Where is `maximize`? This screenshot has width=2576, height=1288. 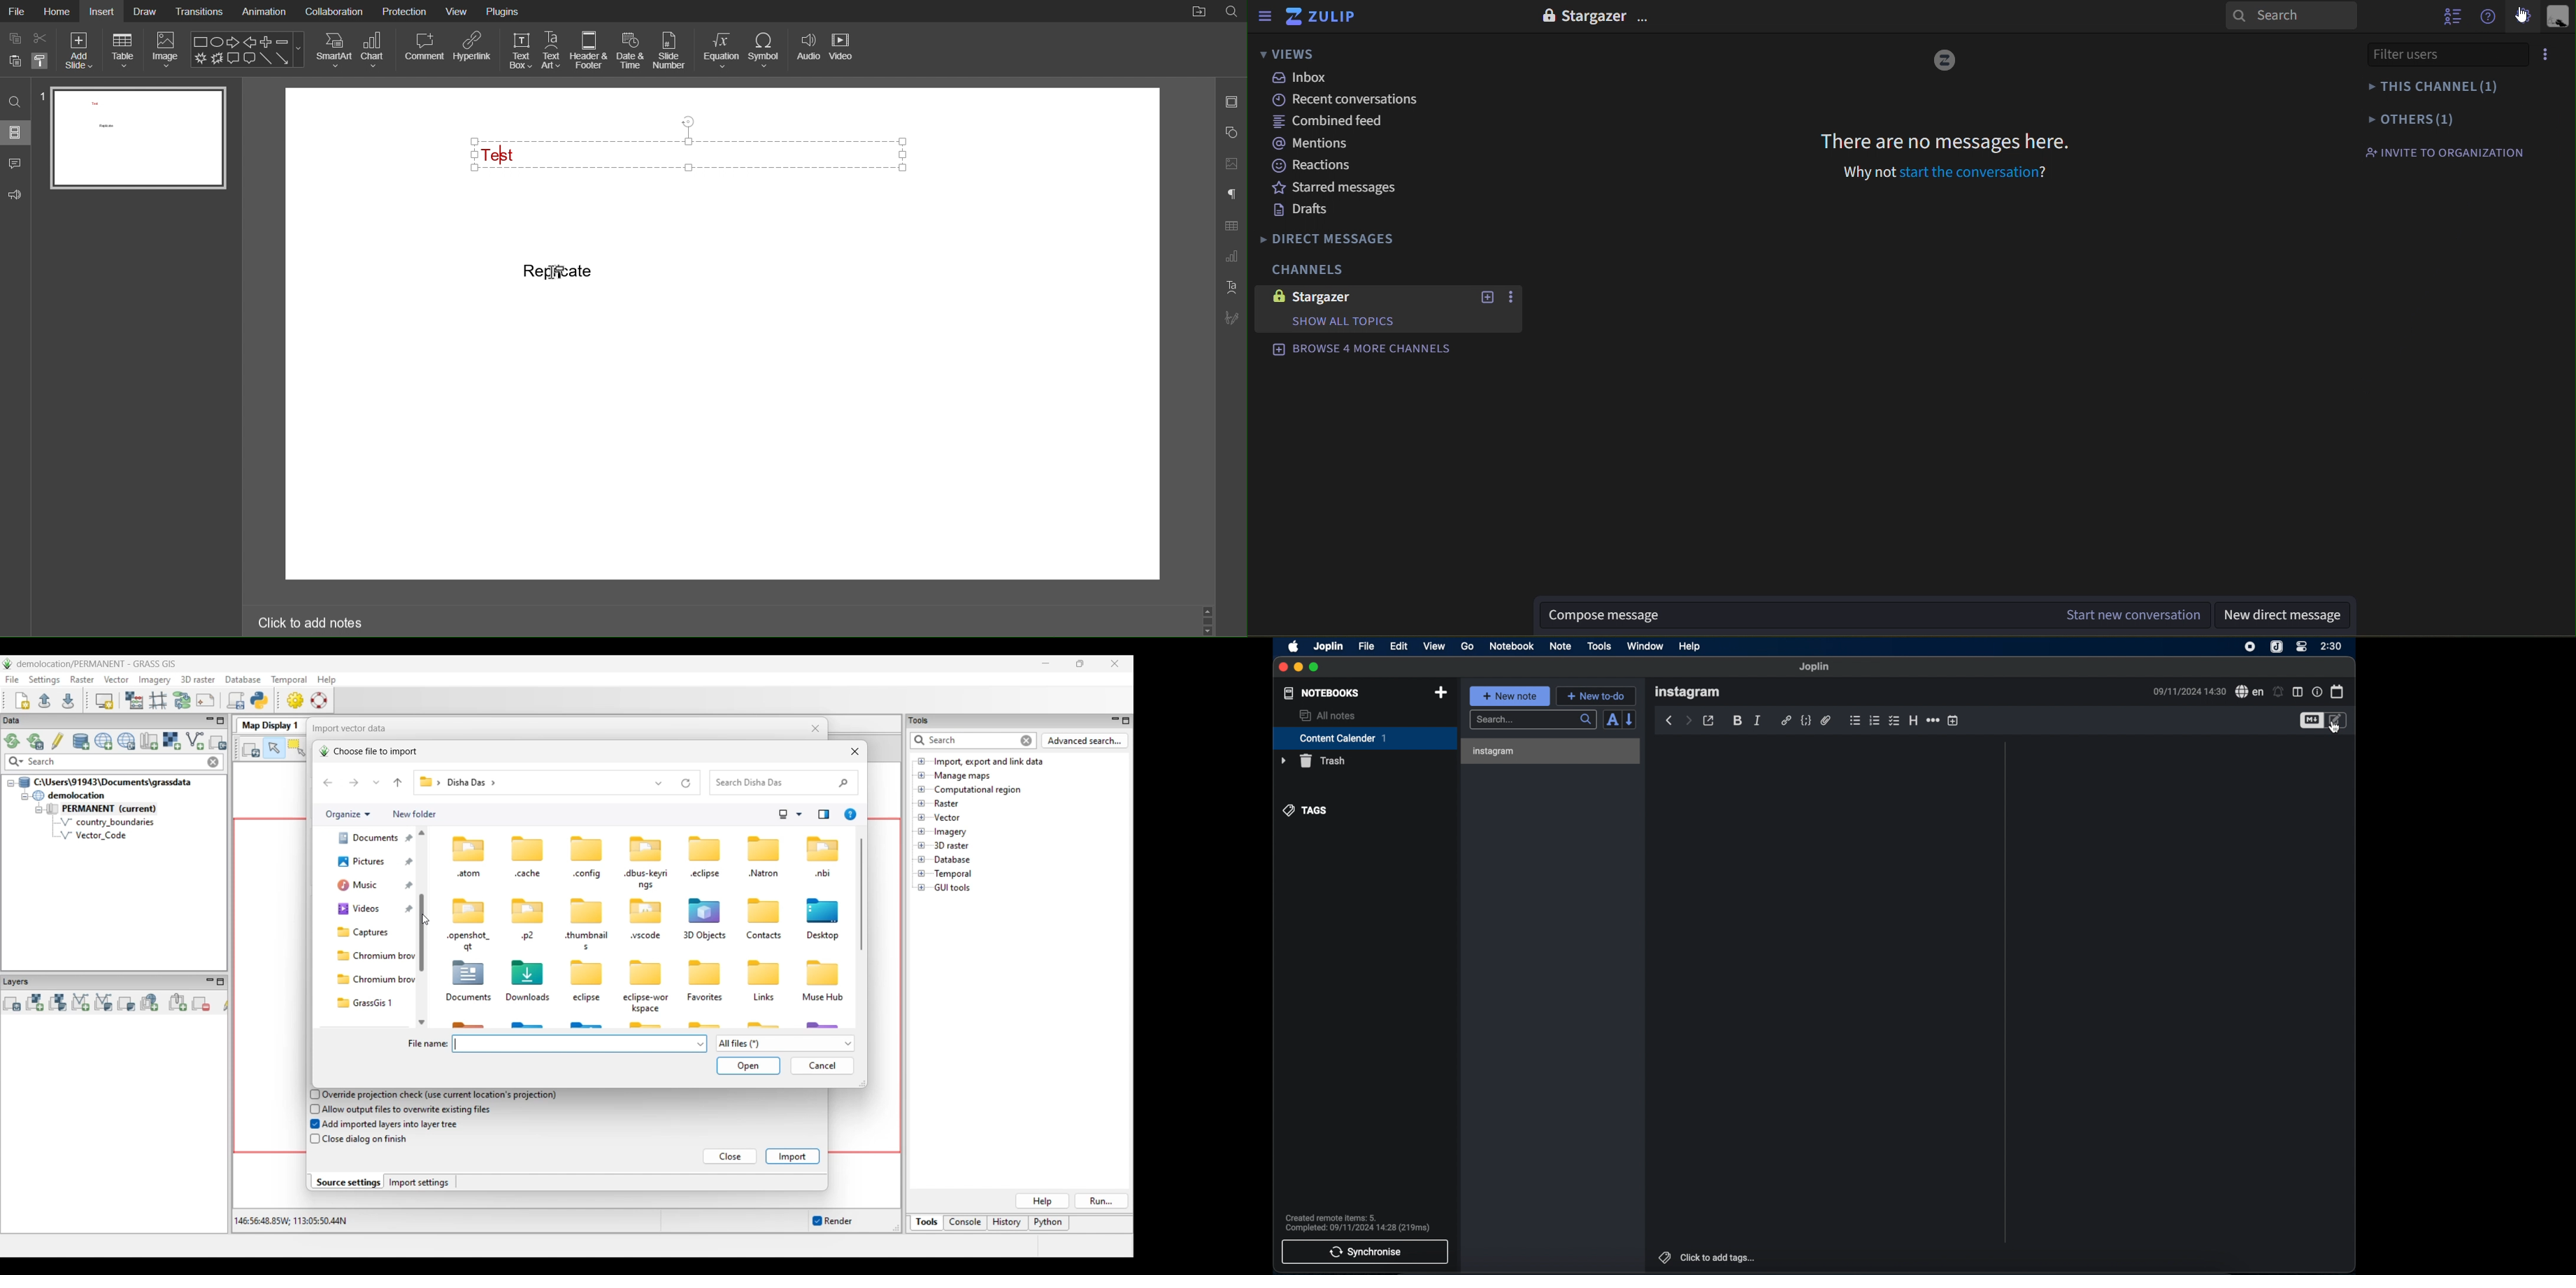 maximize is located at coordinates (1315, 668).